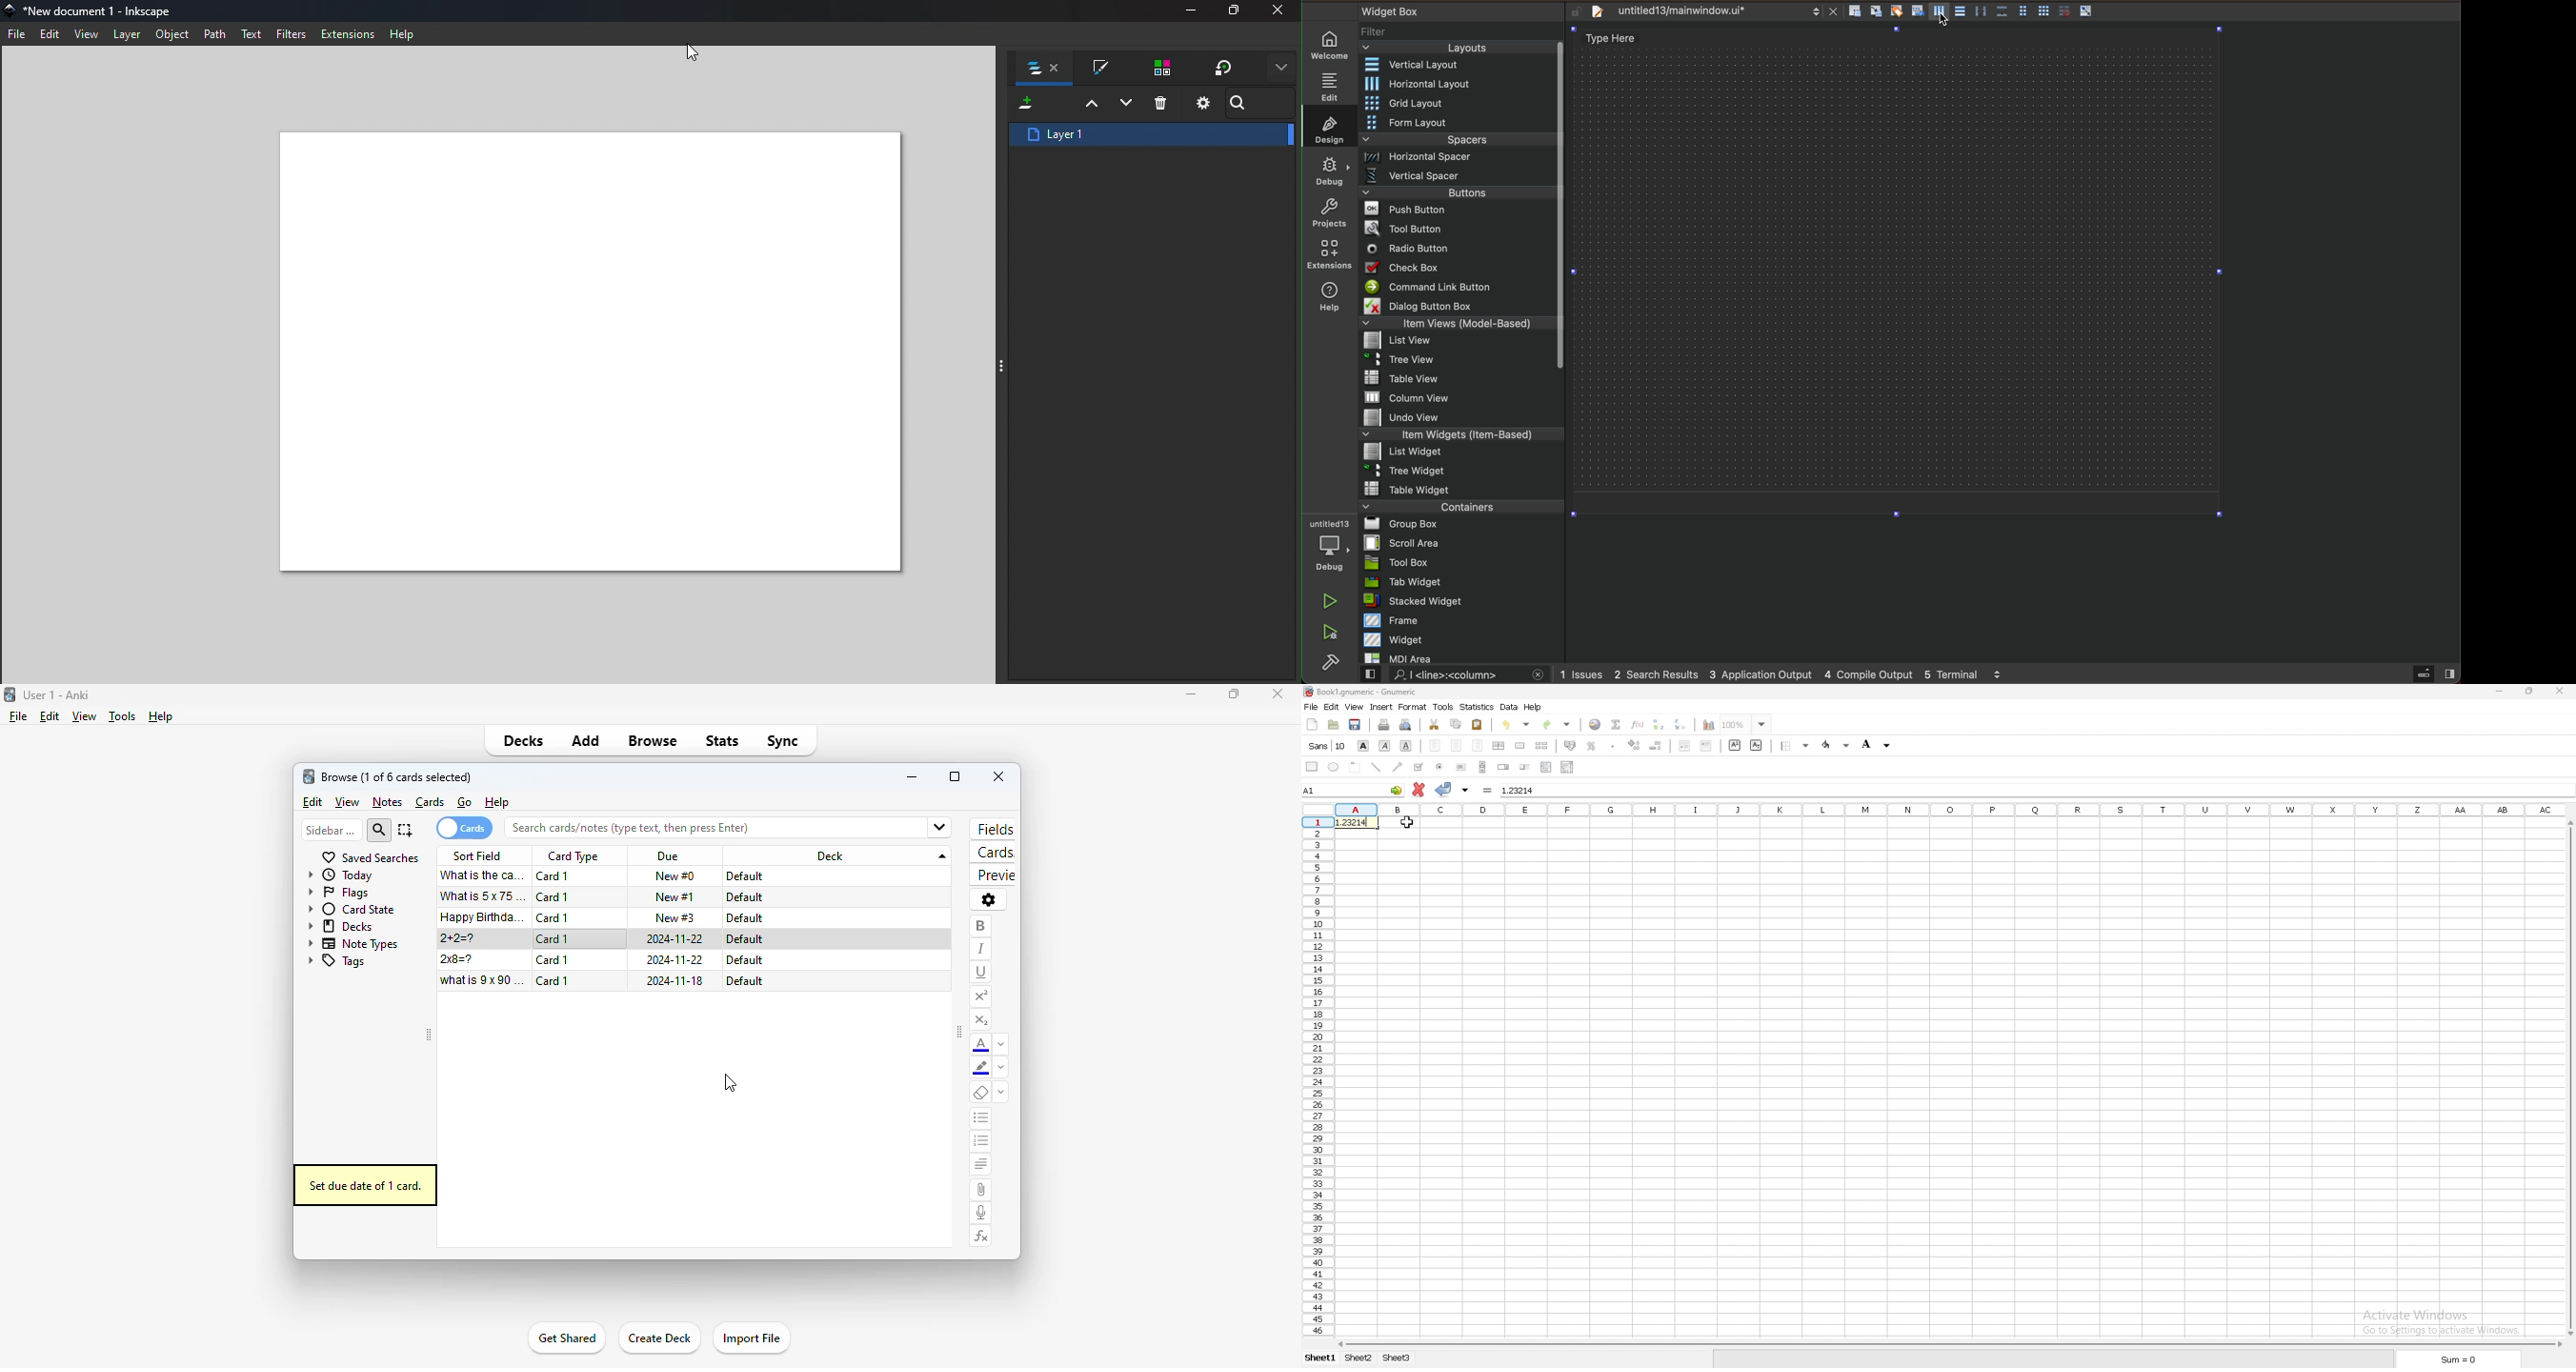  Describe the element at coordinates (1685, 746) in the screenshot. I see `decrease indent` at that location.